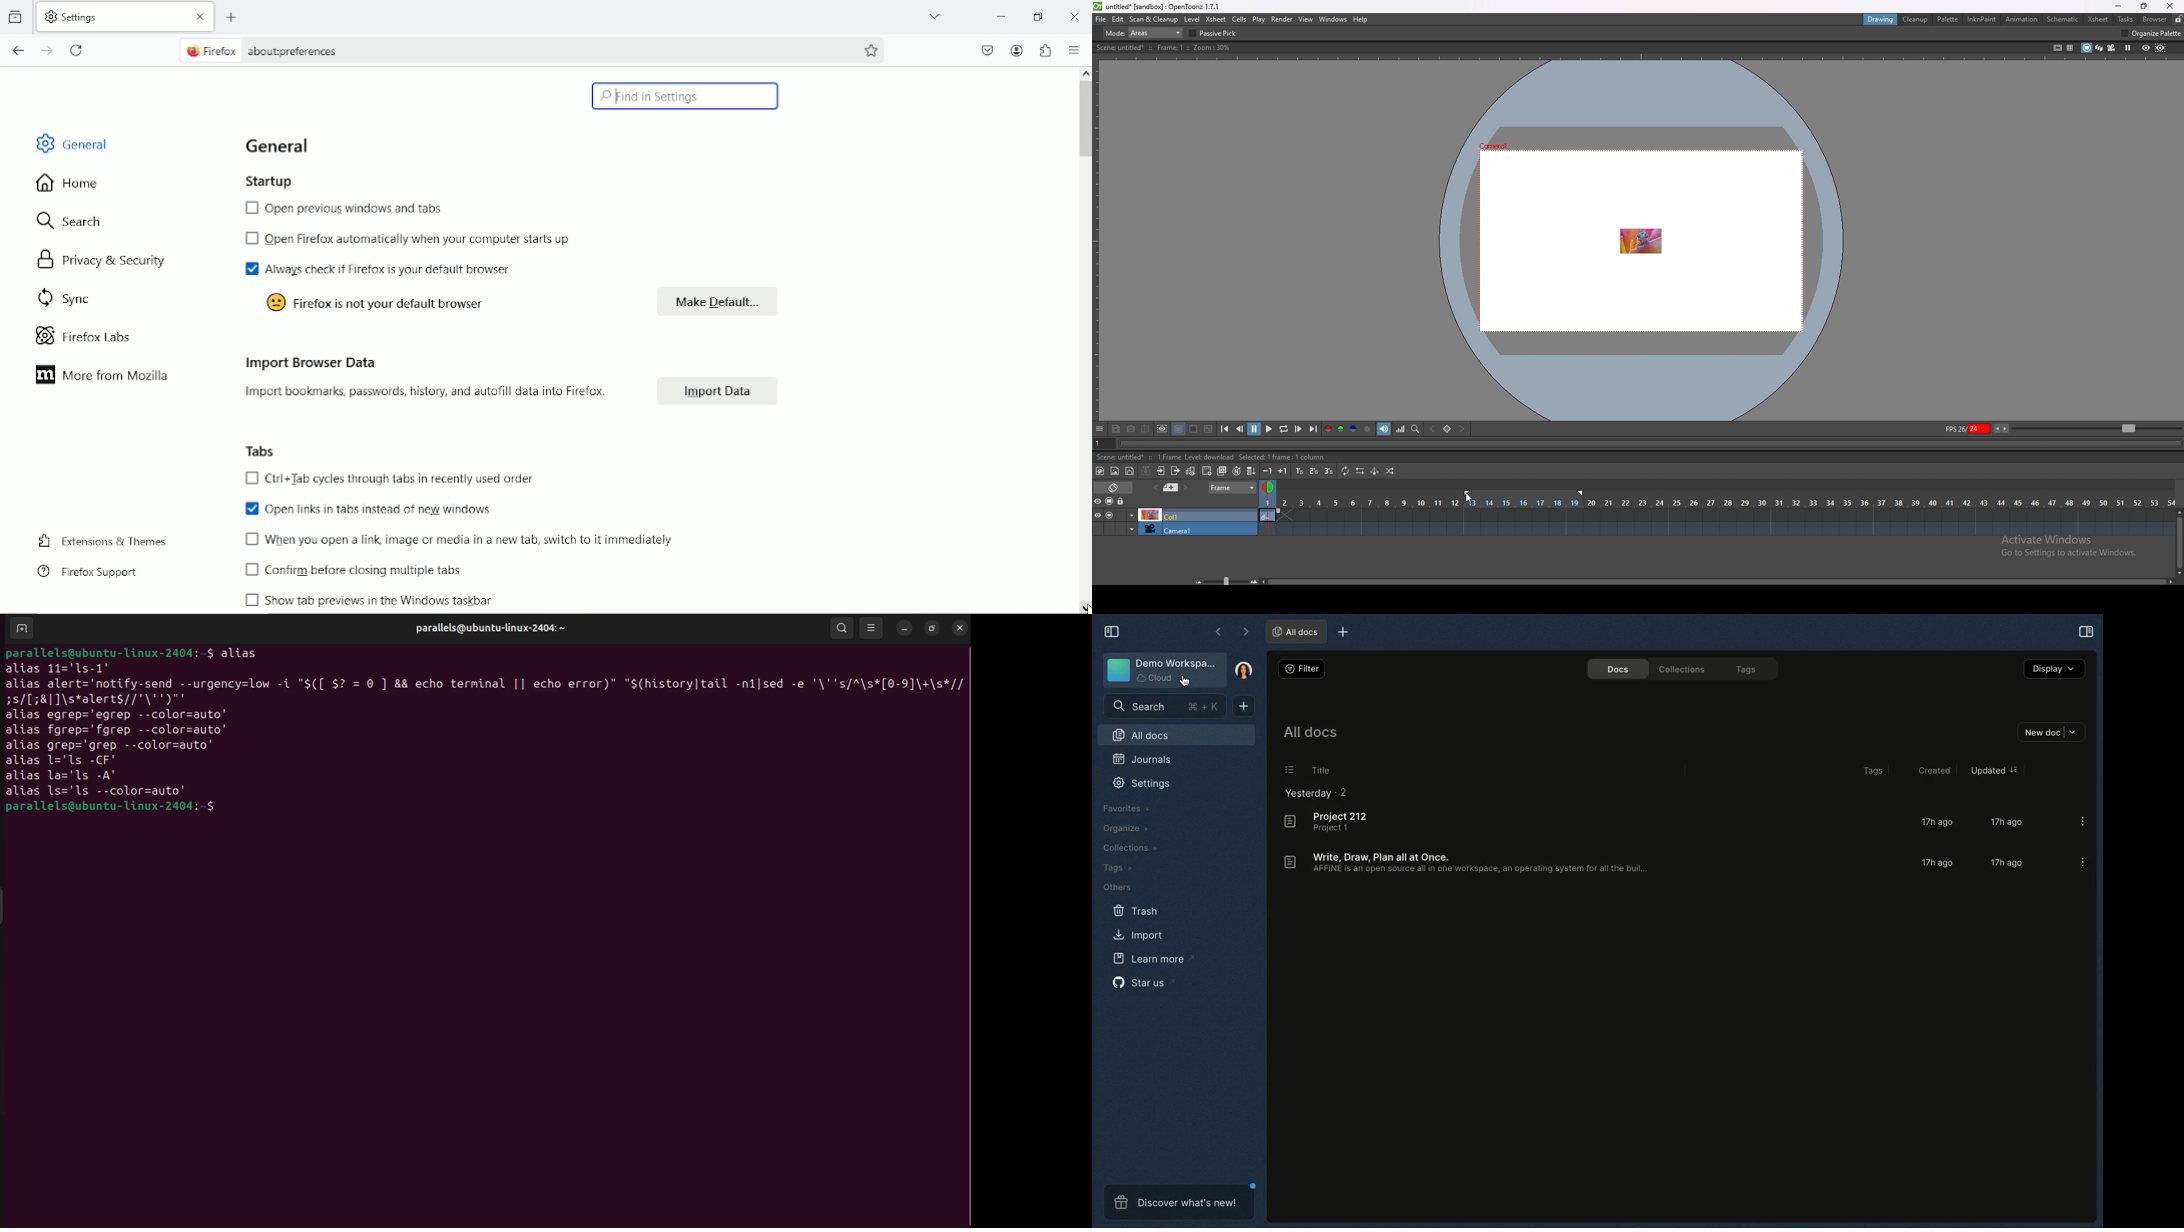 The width and height of the screenshot is (2184, 1232). Describe the element at coordinates (1433, 429) in the screenshot. I see `previous key` at that location.